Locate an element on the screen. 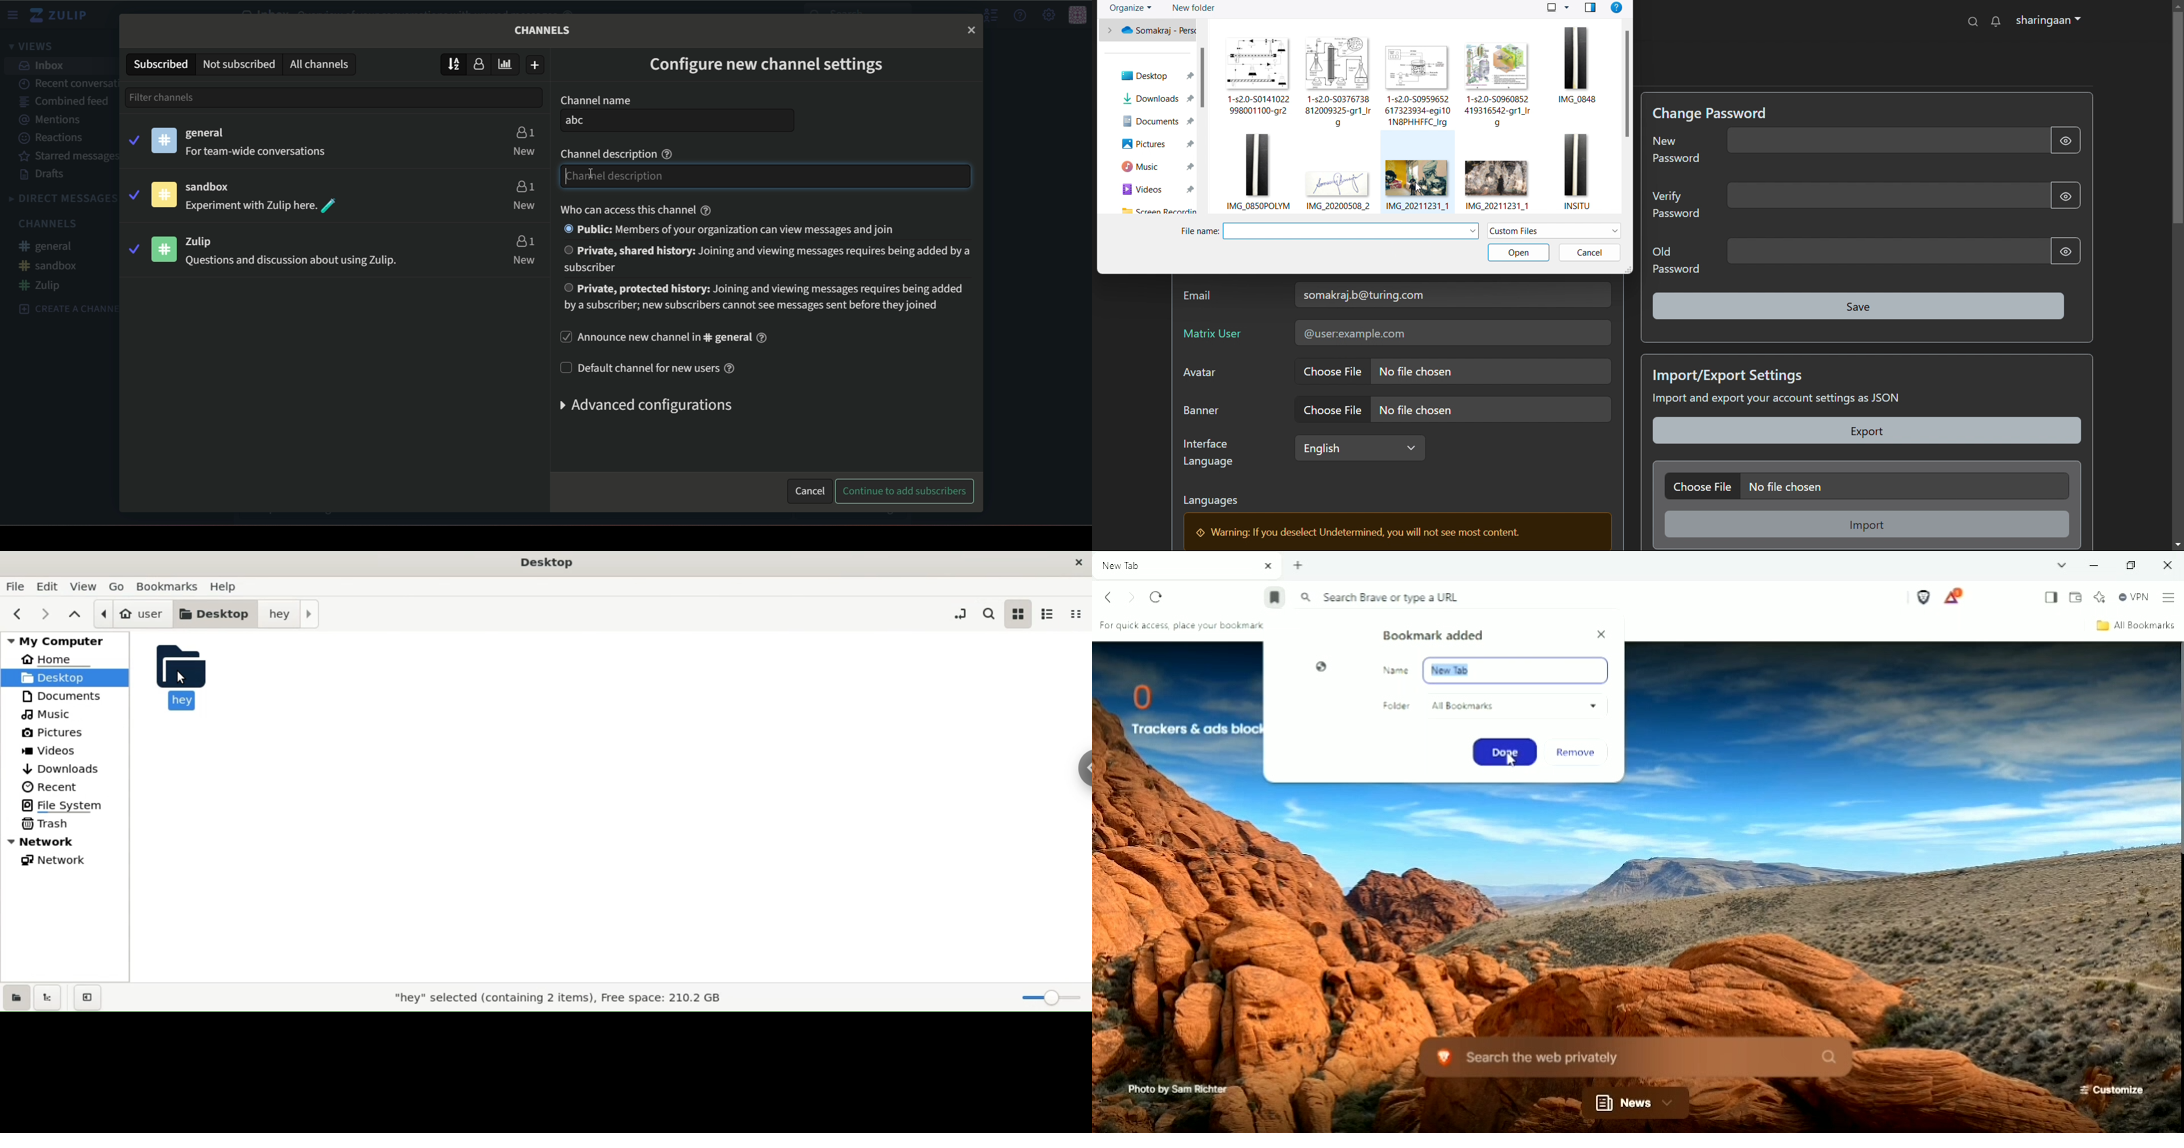  cancel is located at coordinates (809, 490).